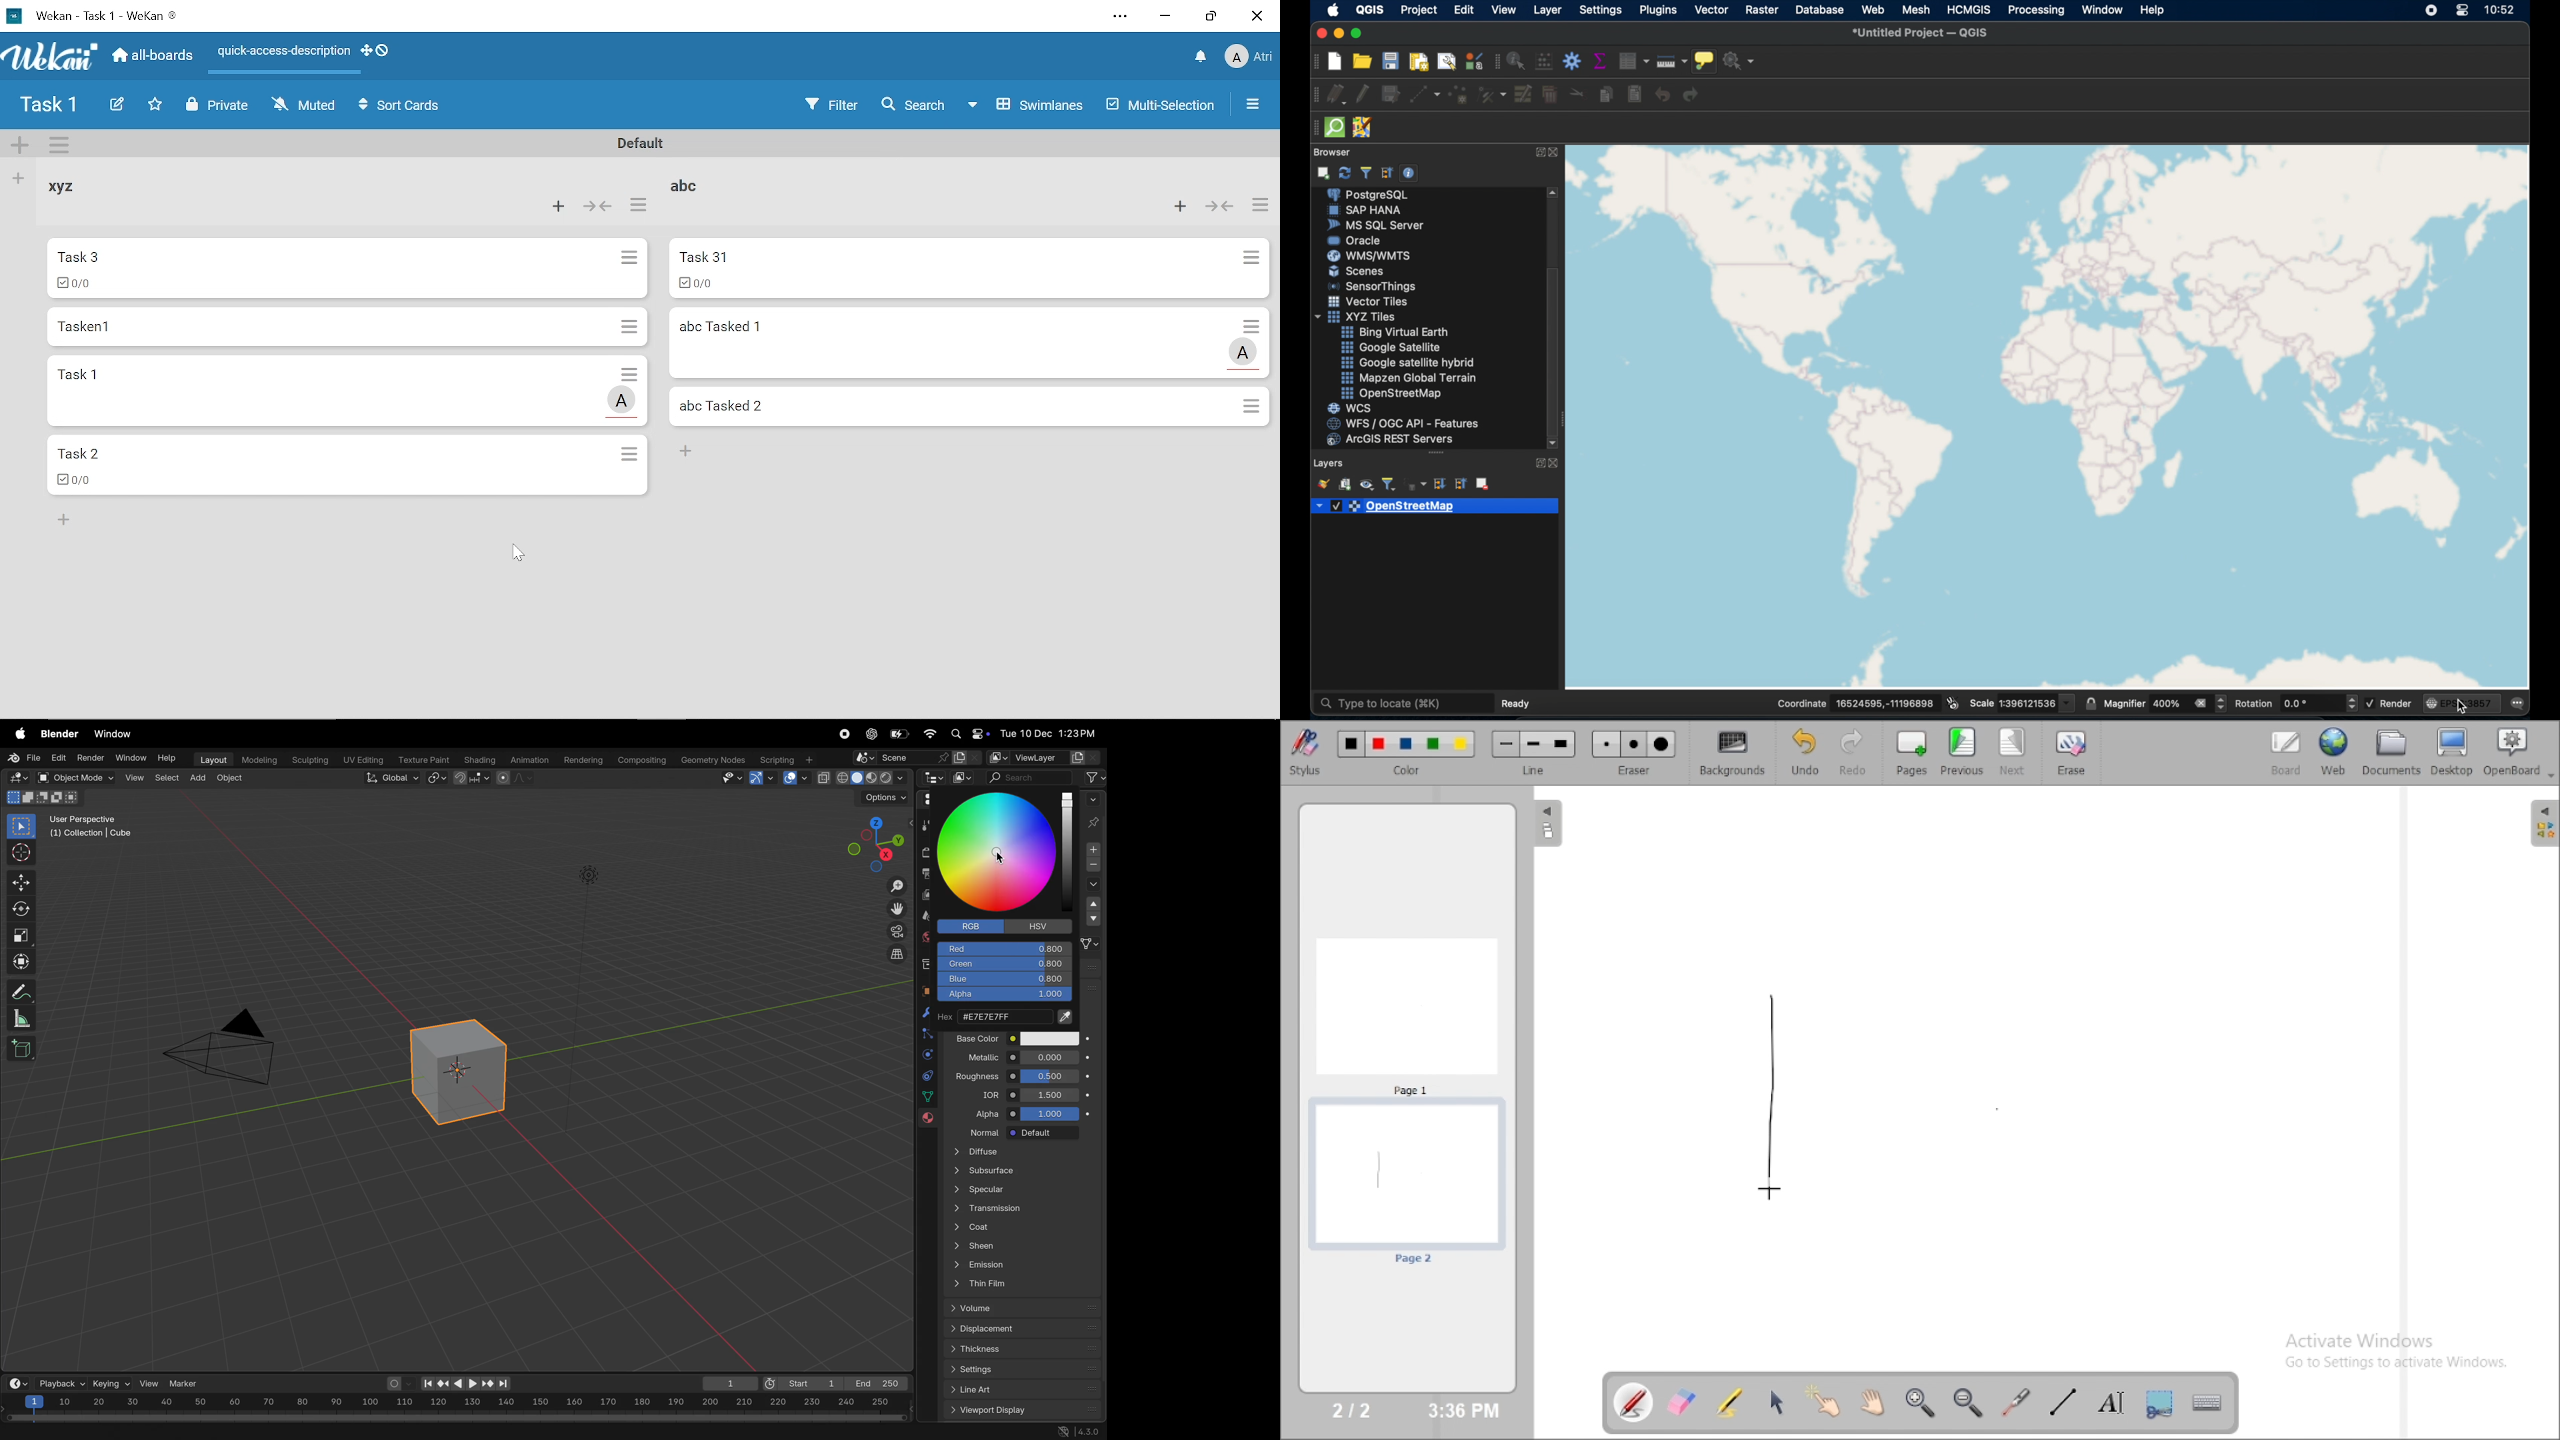  I want to click on remove layer group, so click(1482, 485).